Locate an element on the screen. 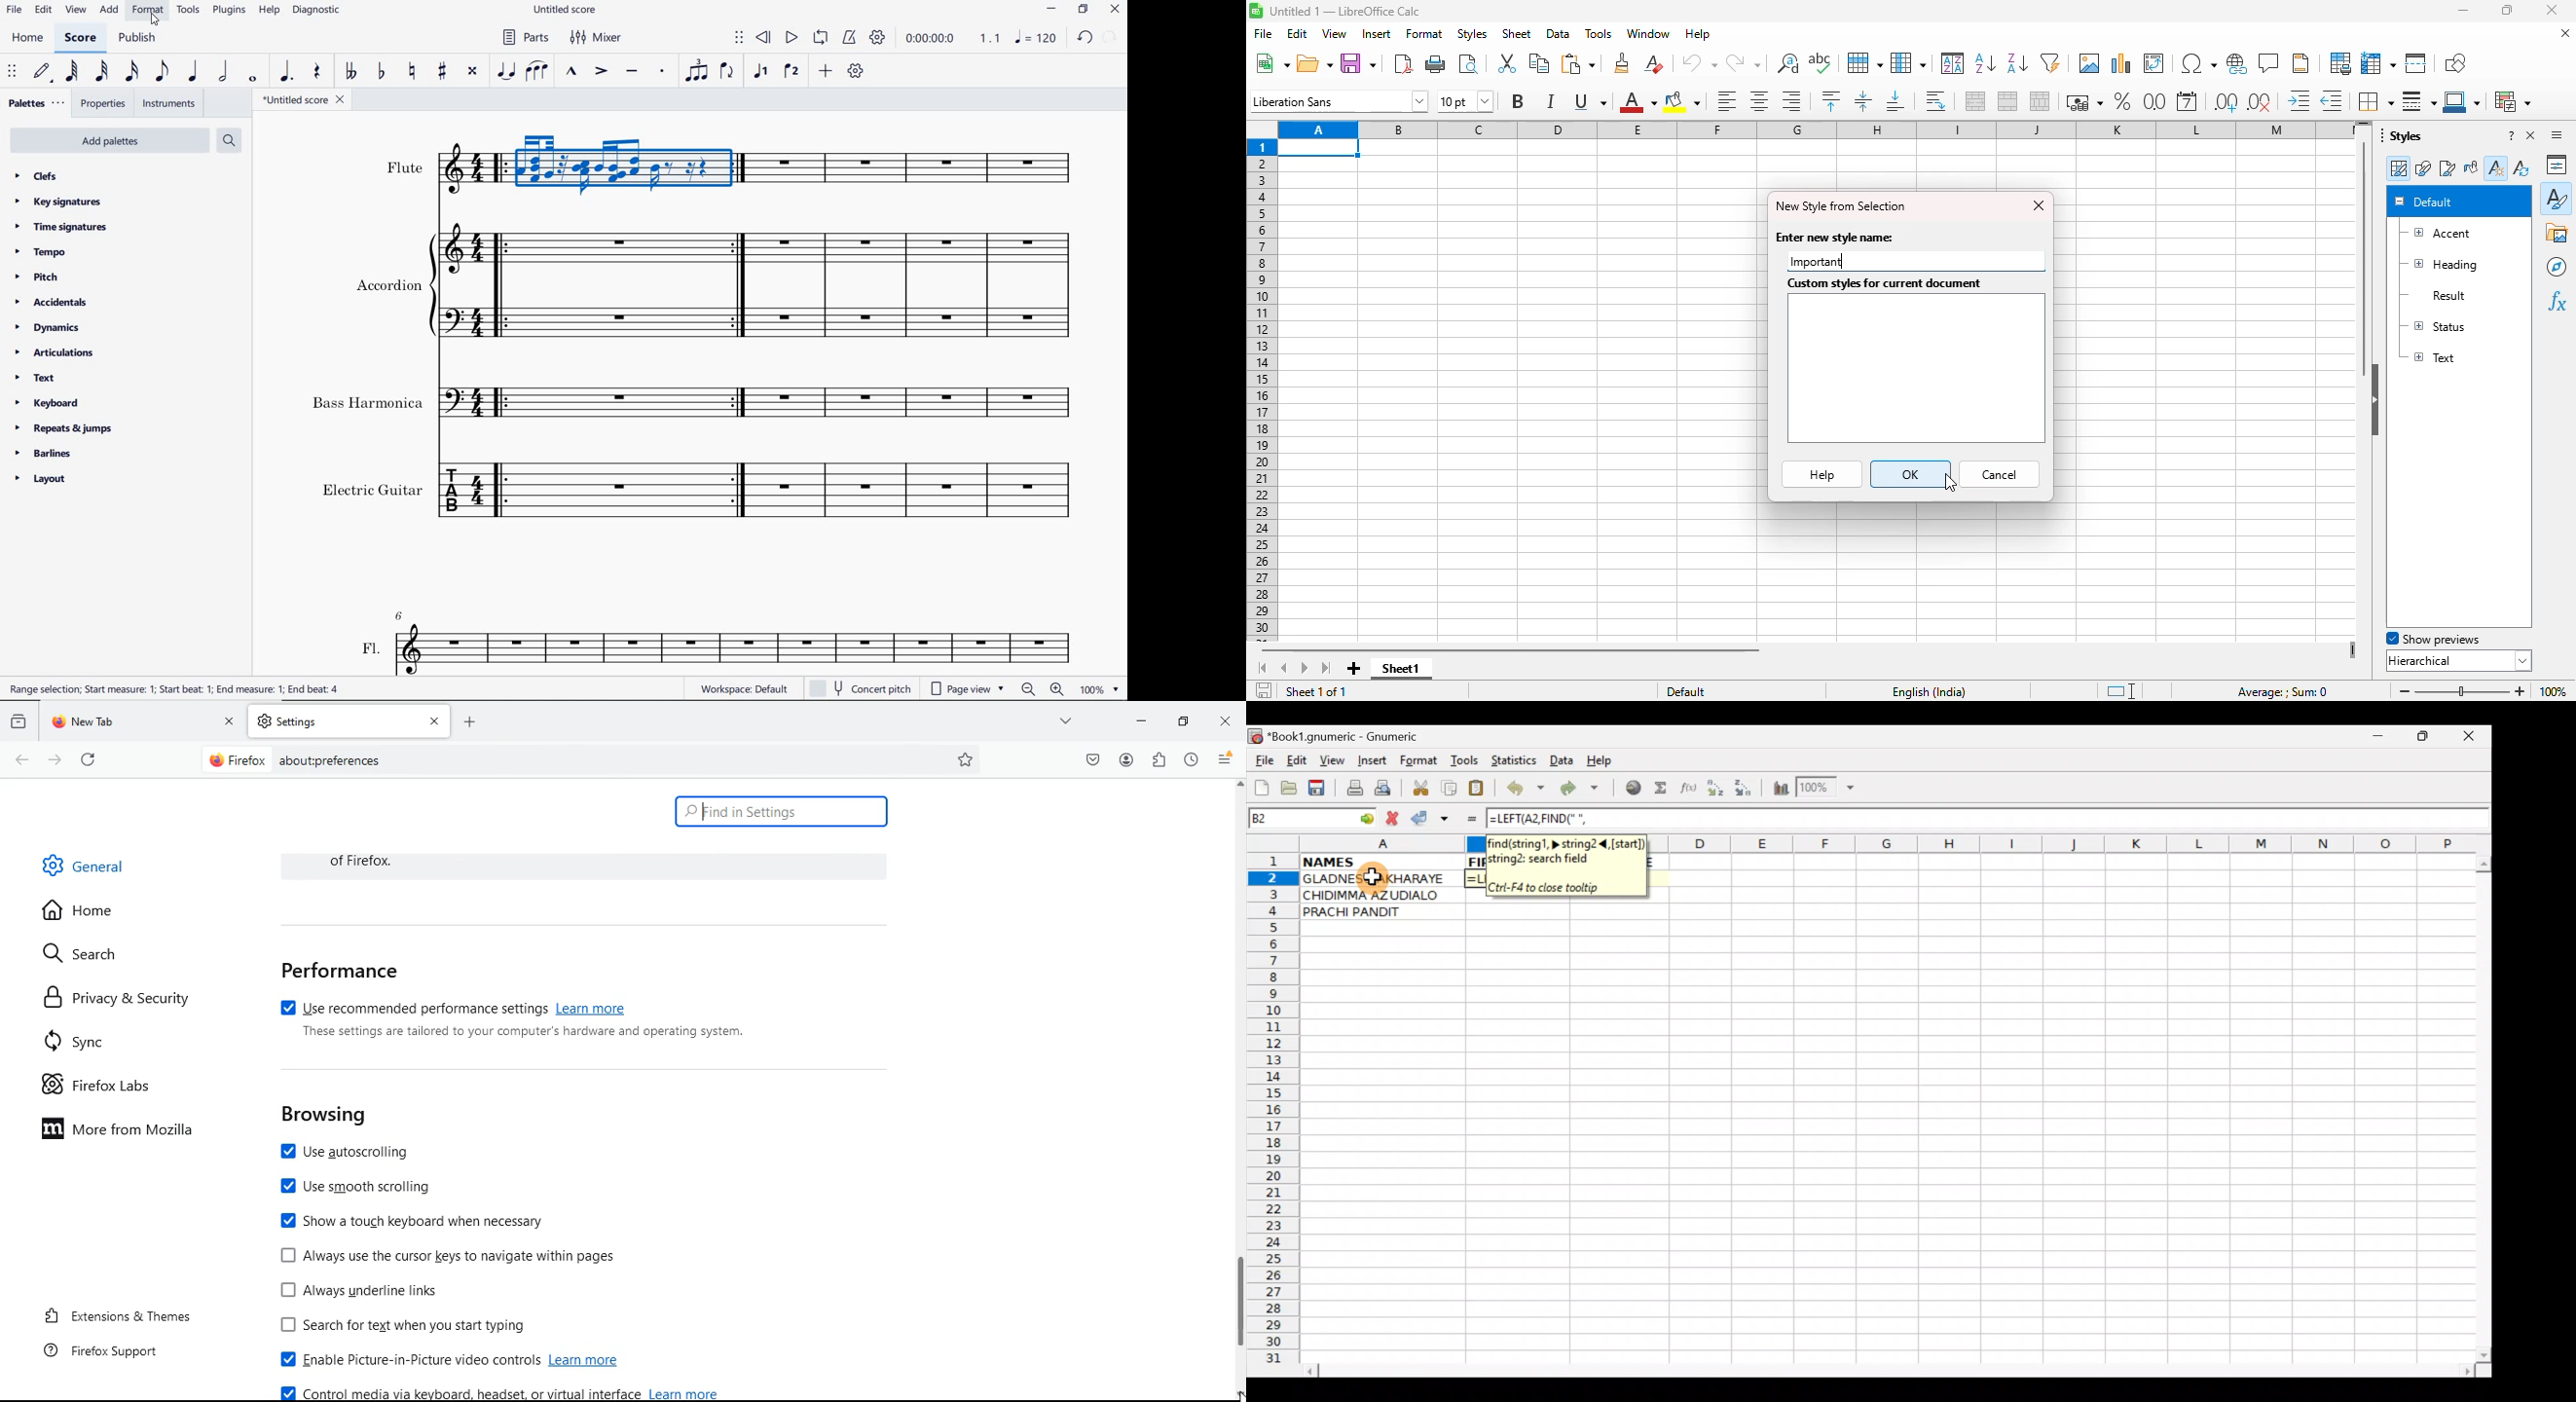 Image resolution: width=2576 pixels, height=1428 pixels. edit is located at coordinates (1297, 34).